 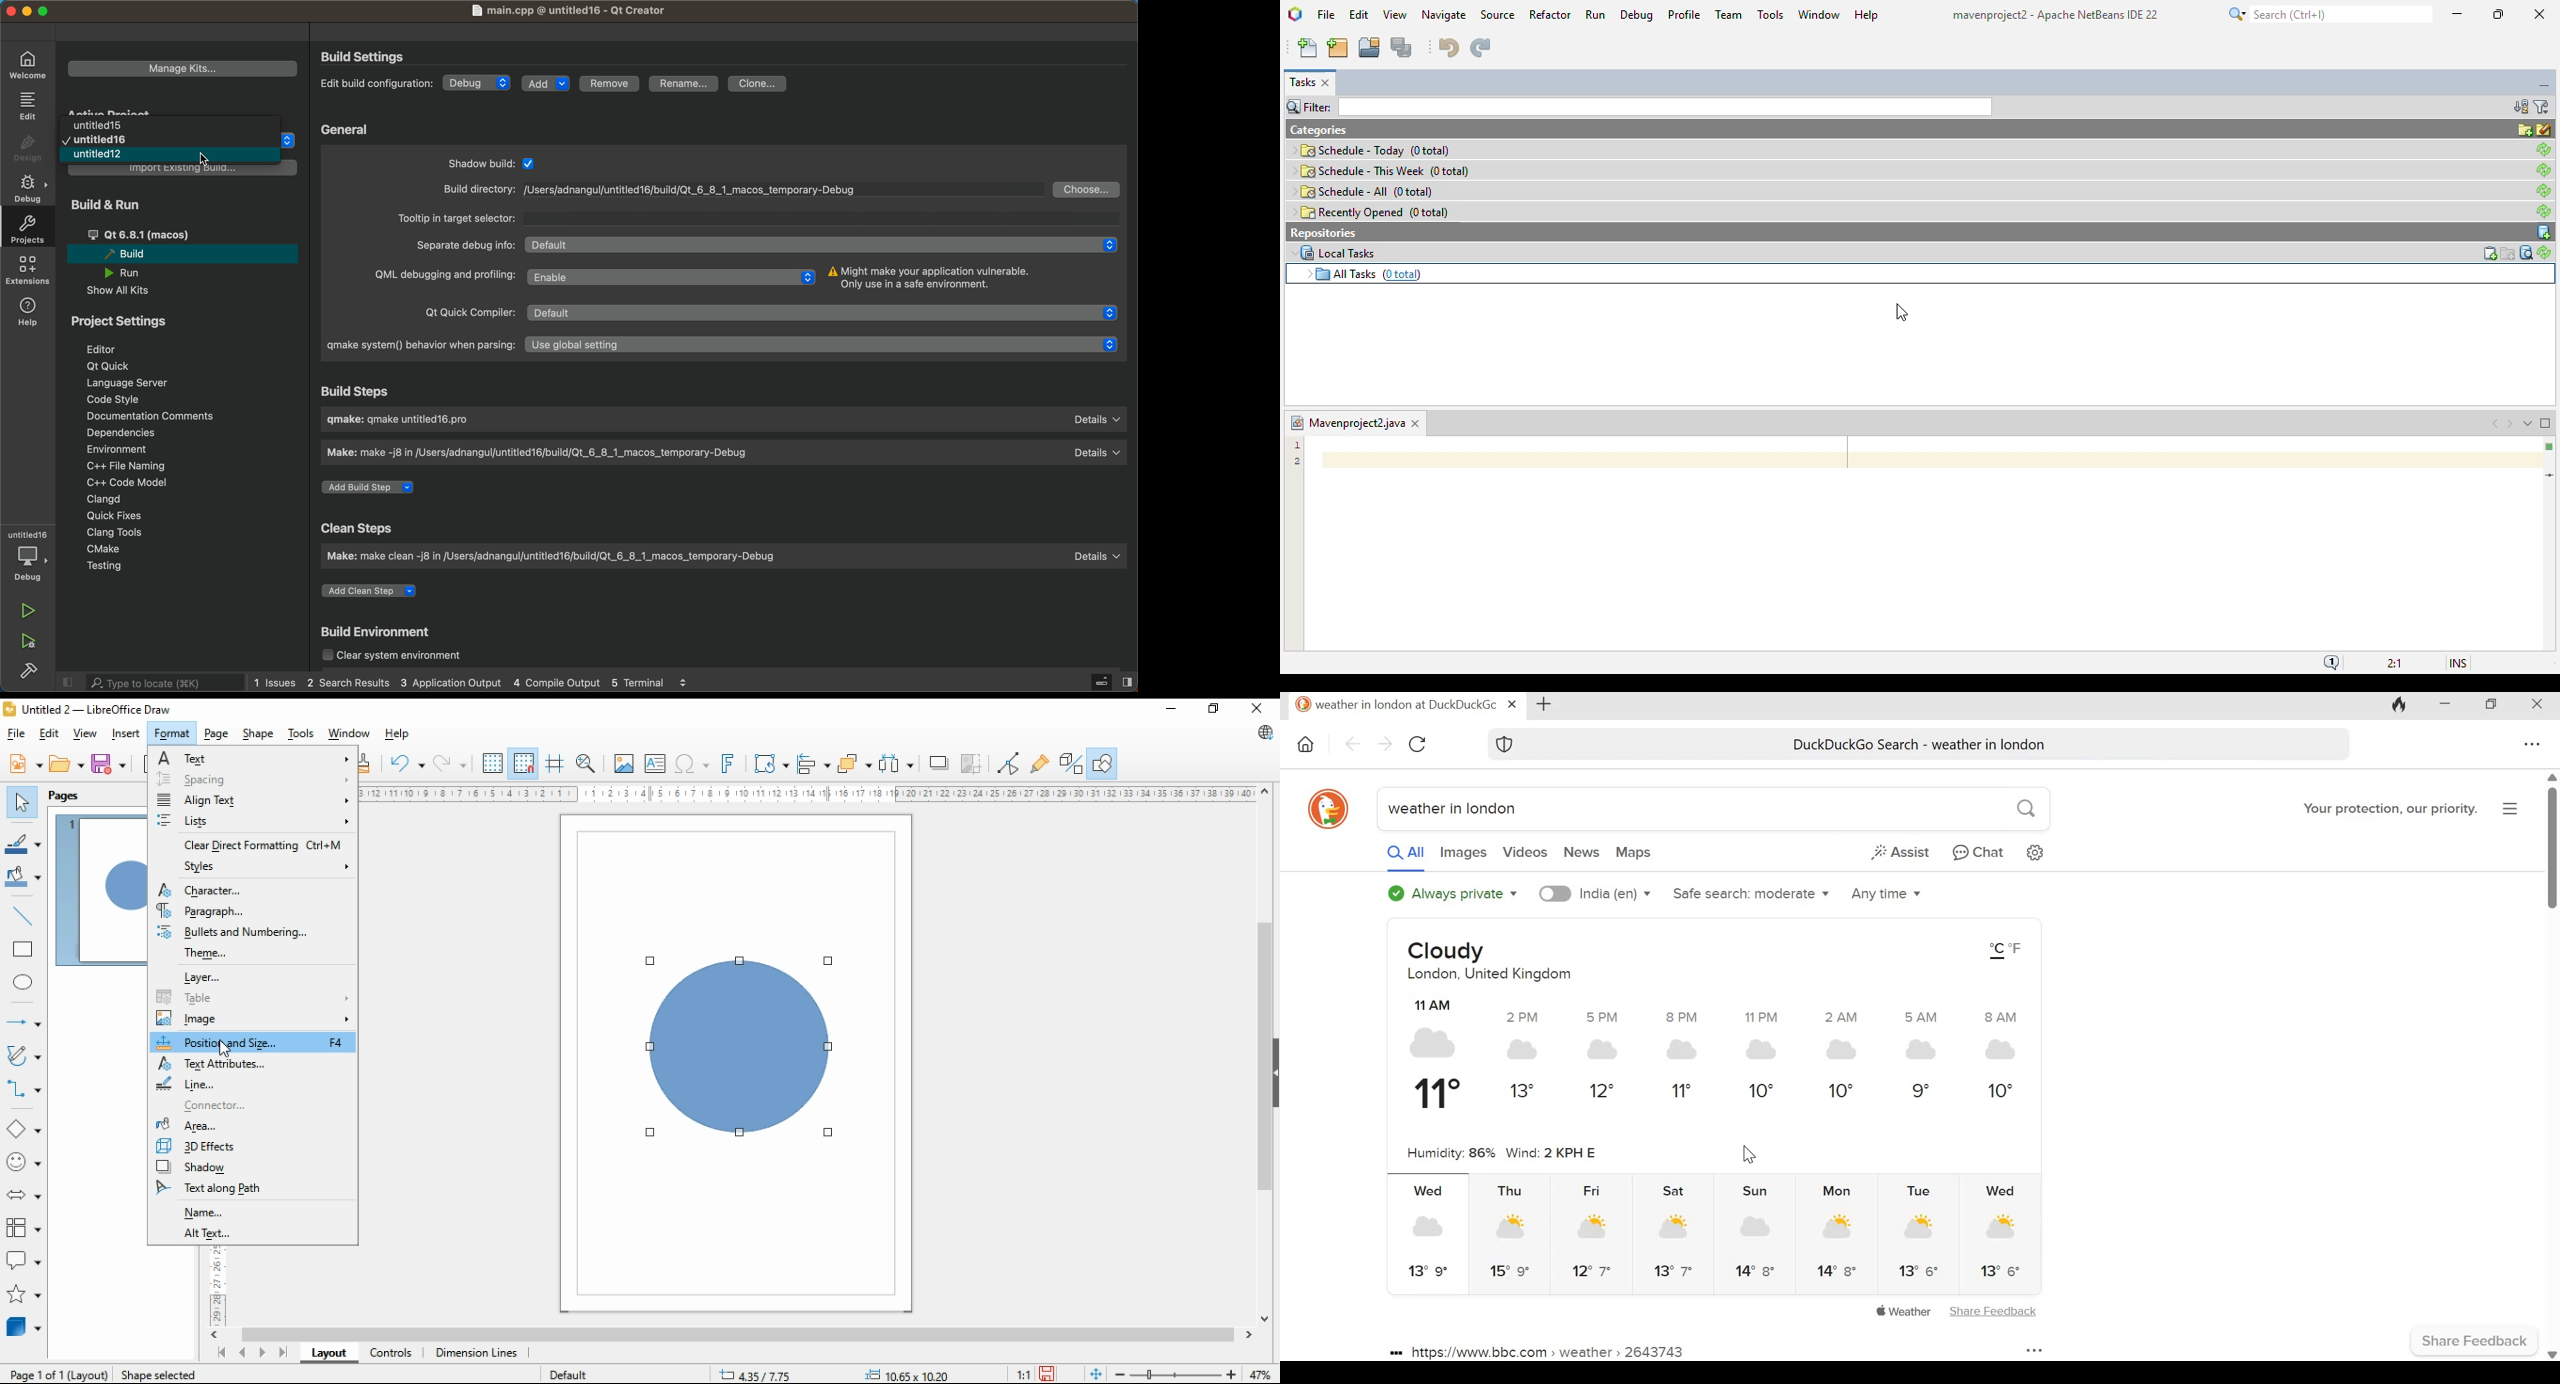 I want to click on paragraph, so click(x=242, y=910).